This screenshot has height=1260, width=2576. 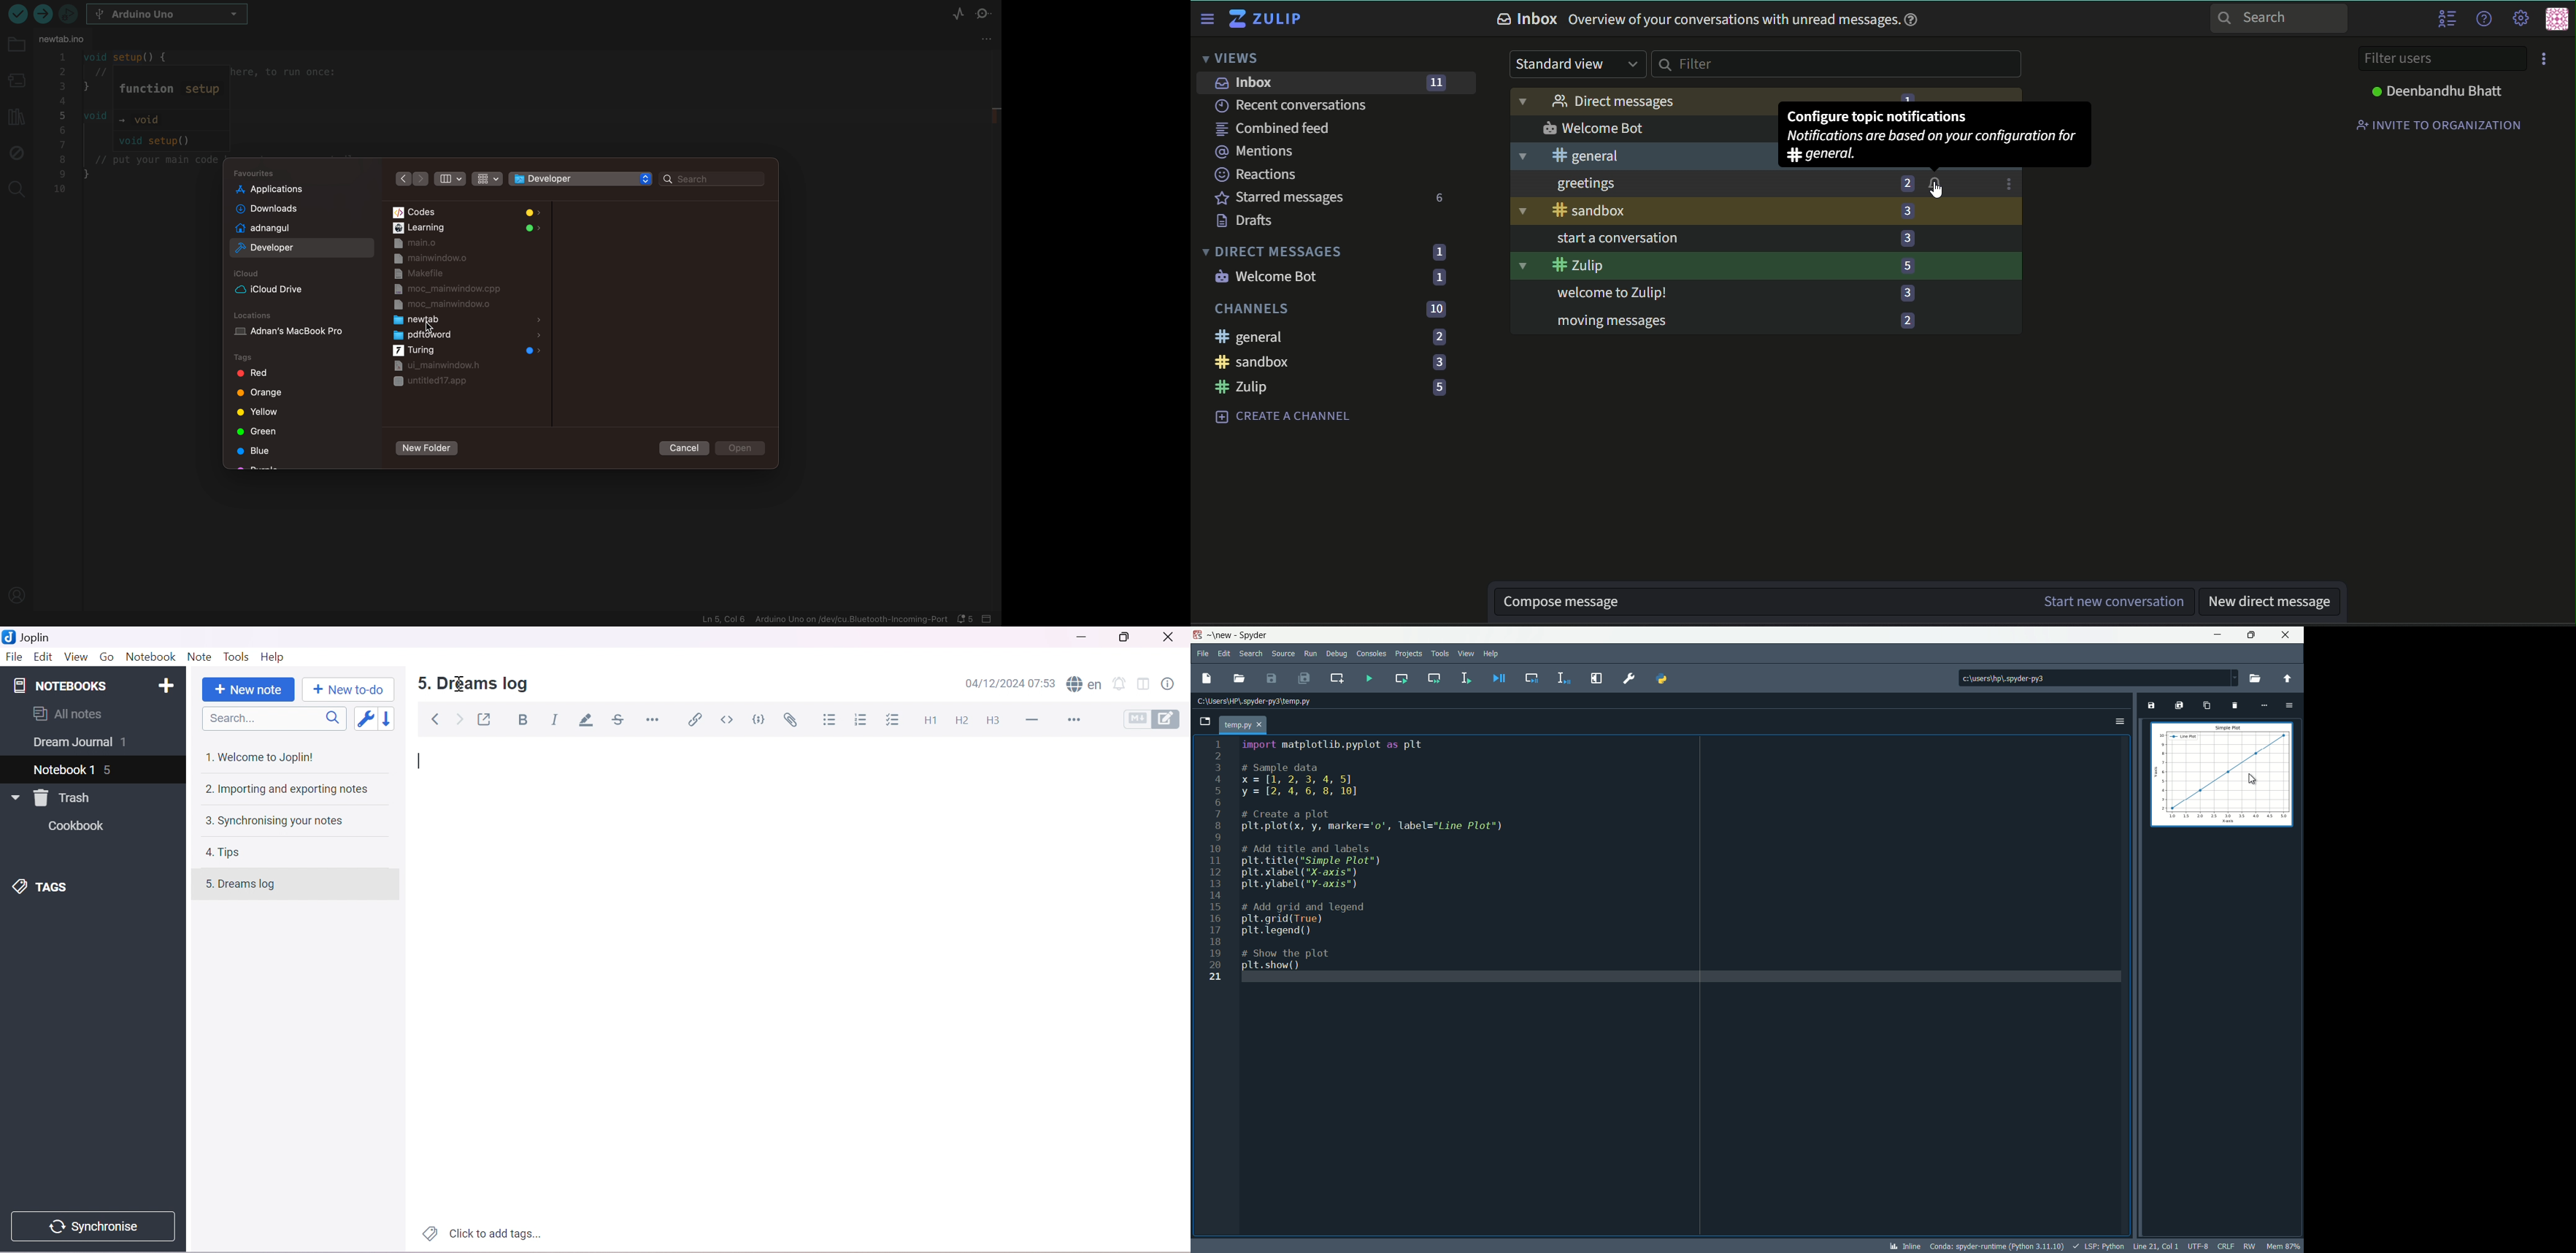 What do you see at coordinates (1437, 388) in the screenshot?
I see `Numbers` at bounding box center [1437, 388].